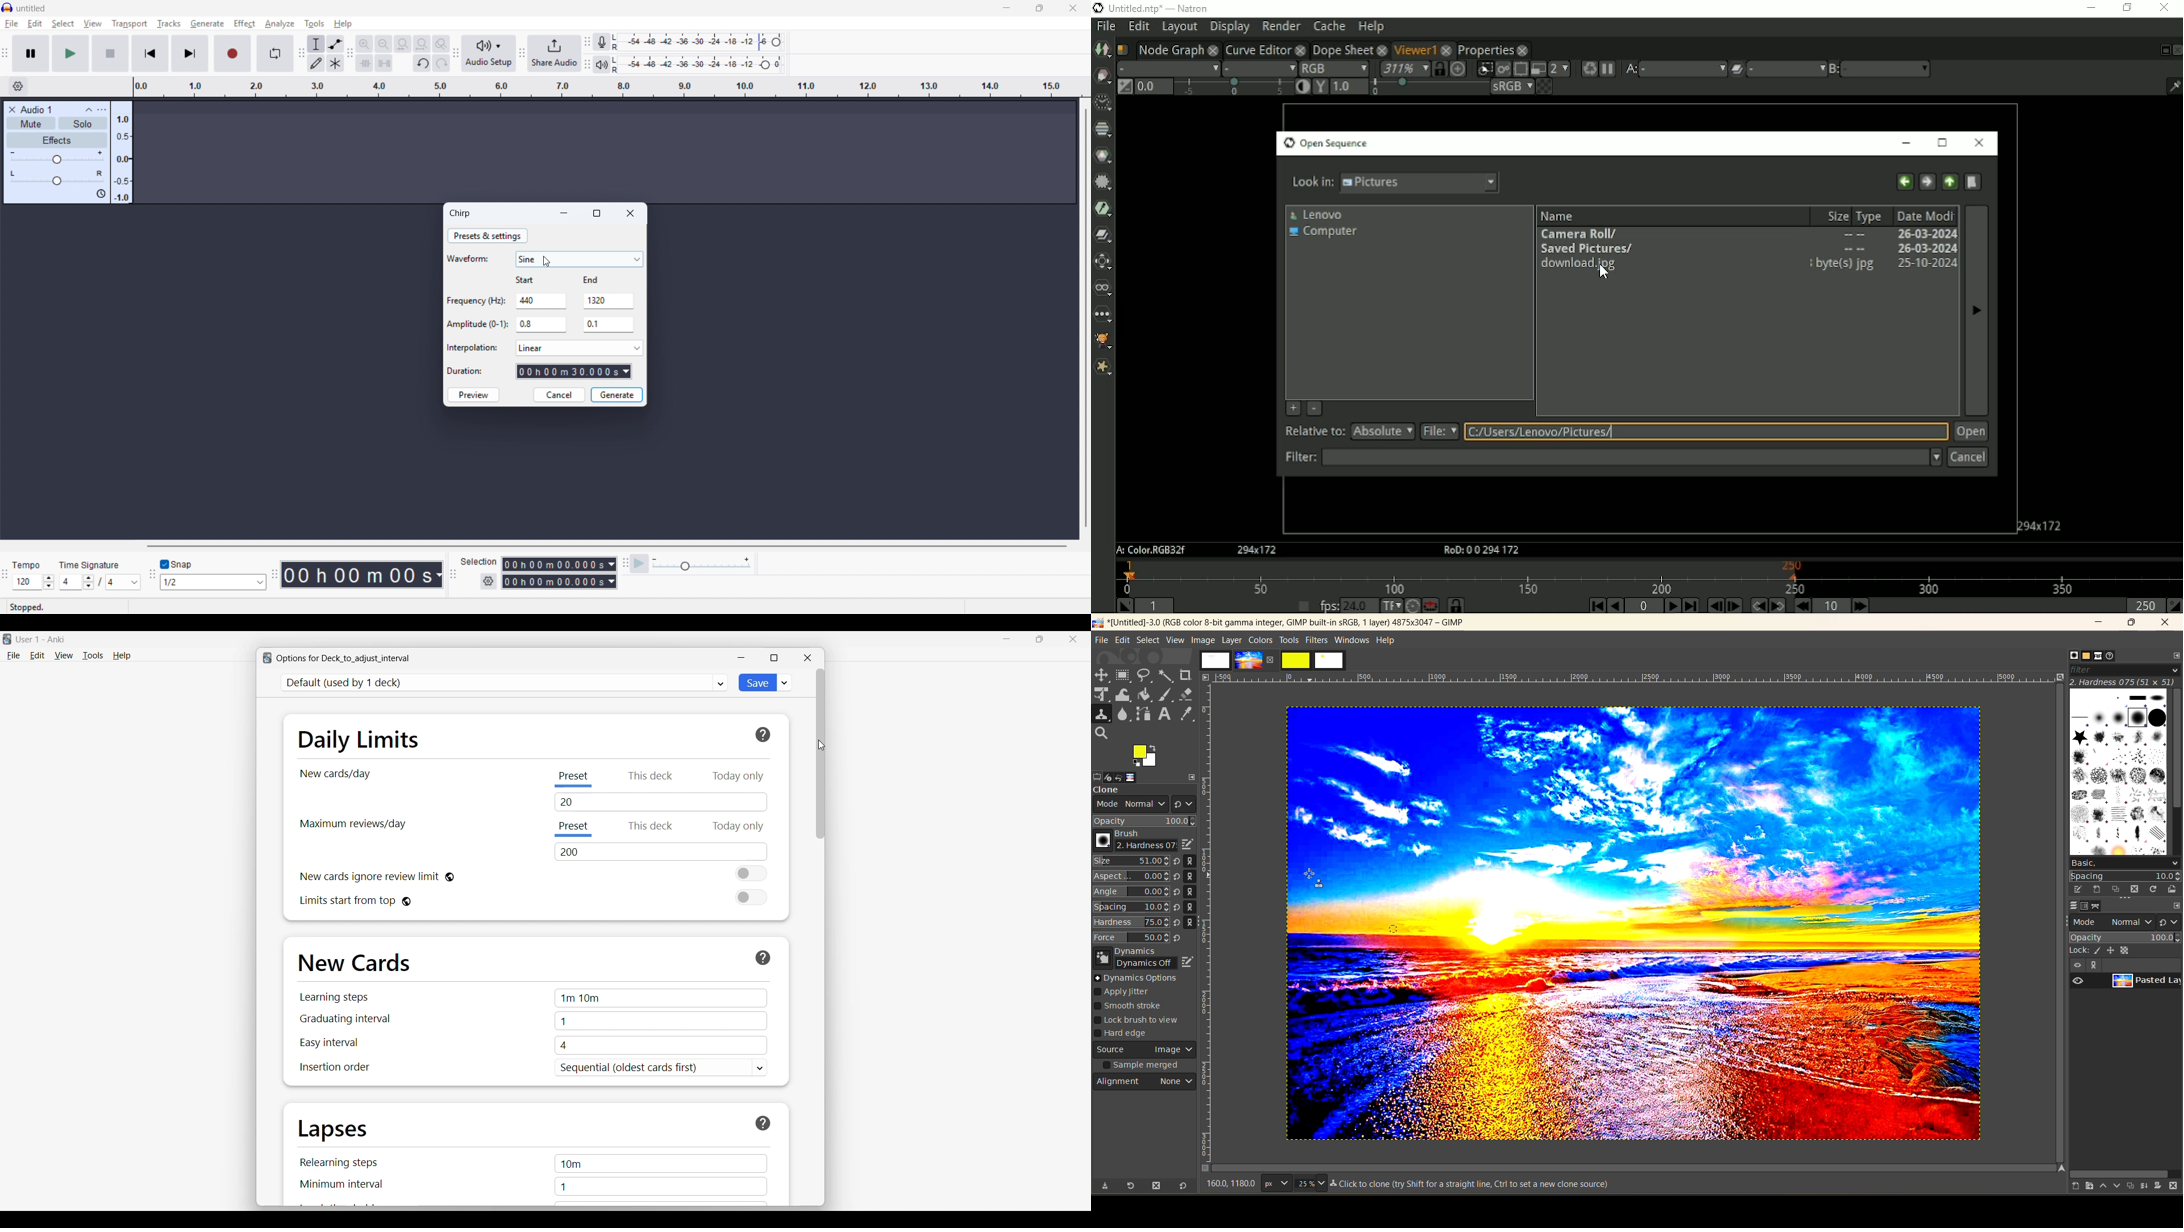  I want to click on Show/hide information bar, so click(2173, 86).